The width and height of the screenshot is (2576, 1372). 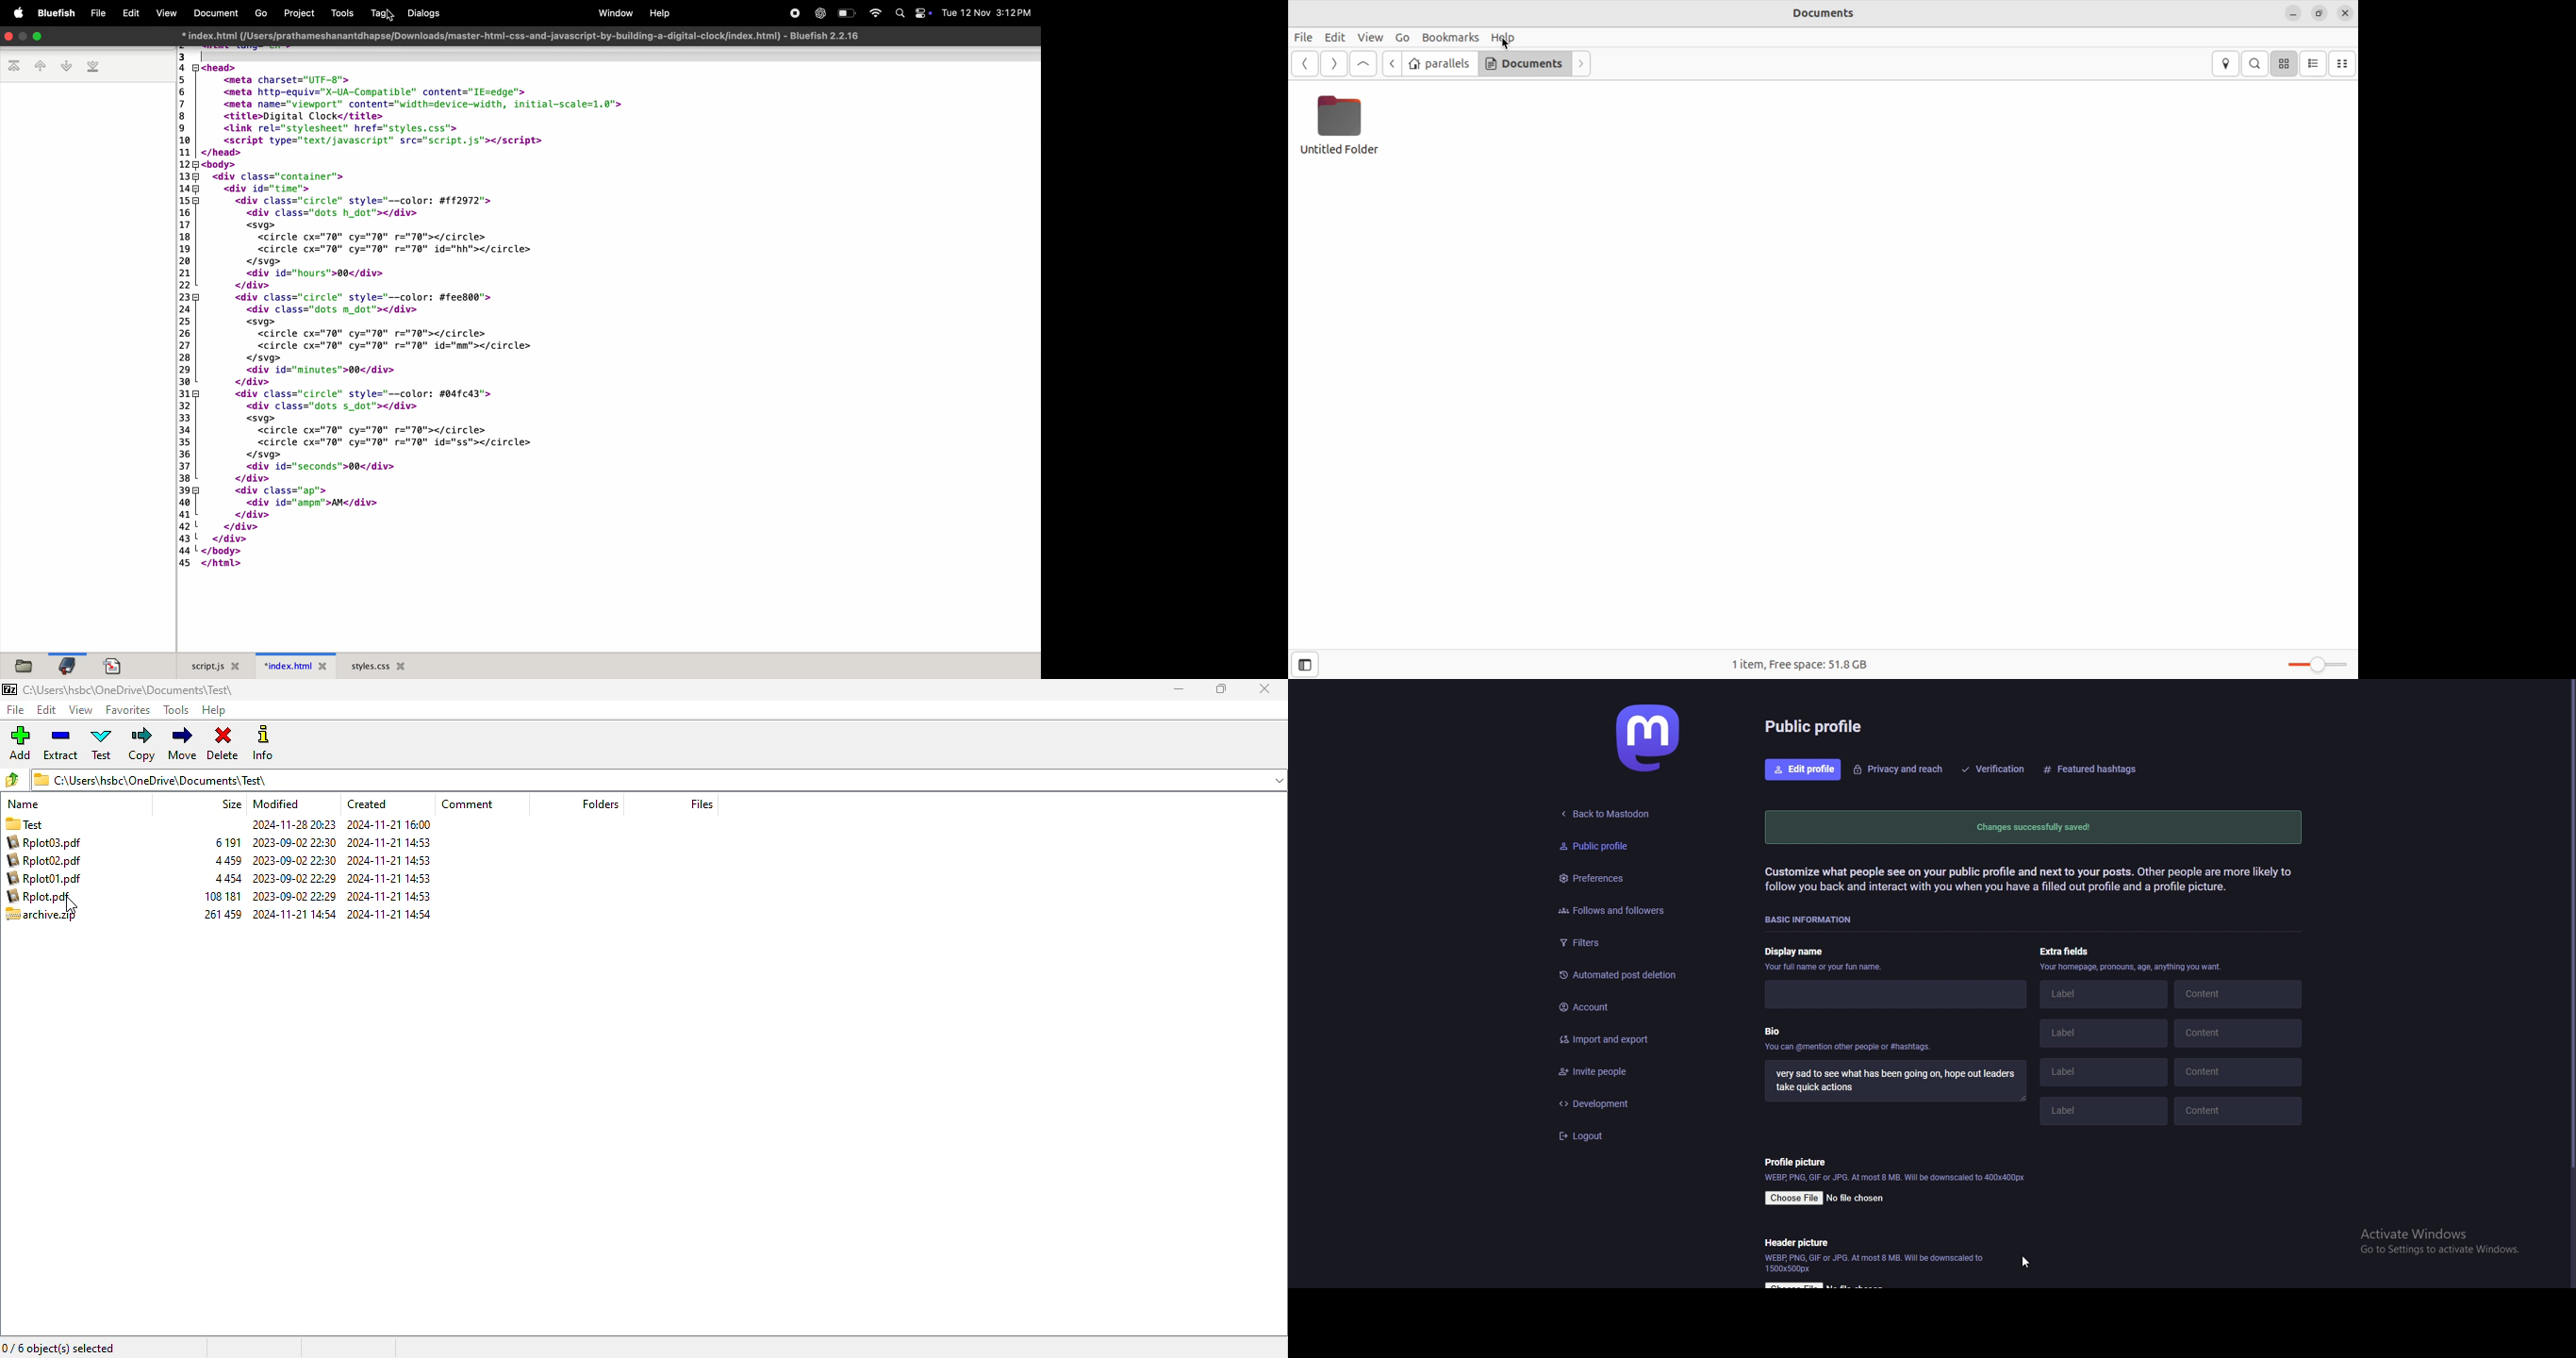 I want to click on header picture, so click(x=2222, y=1627).